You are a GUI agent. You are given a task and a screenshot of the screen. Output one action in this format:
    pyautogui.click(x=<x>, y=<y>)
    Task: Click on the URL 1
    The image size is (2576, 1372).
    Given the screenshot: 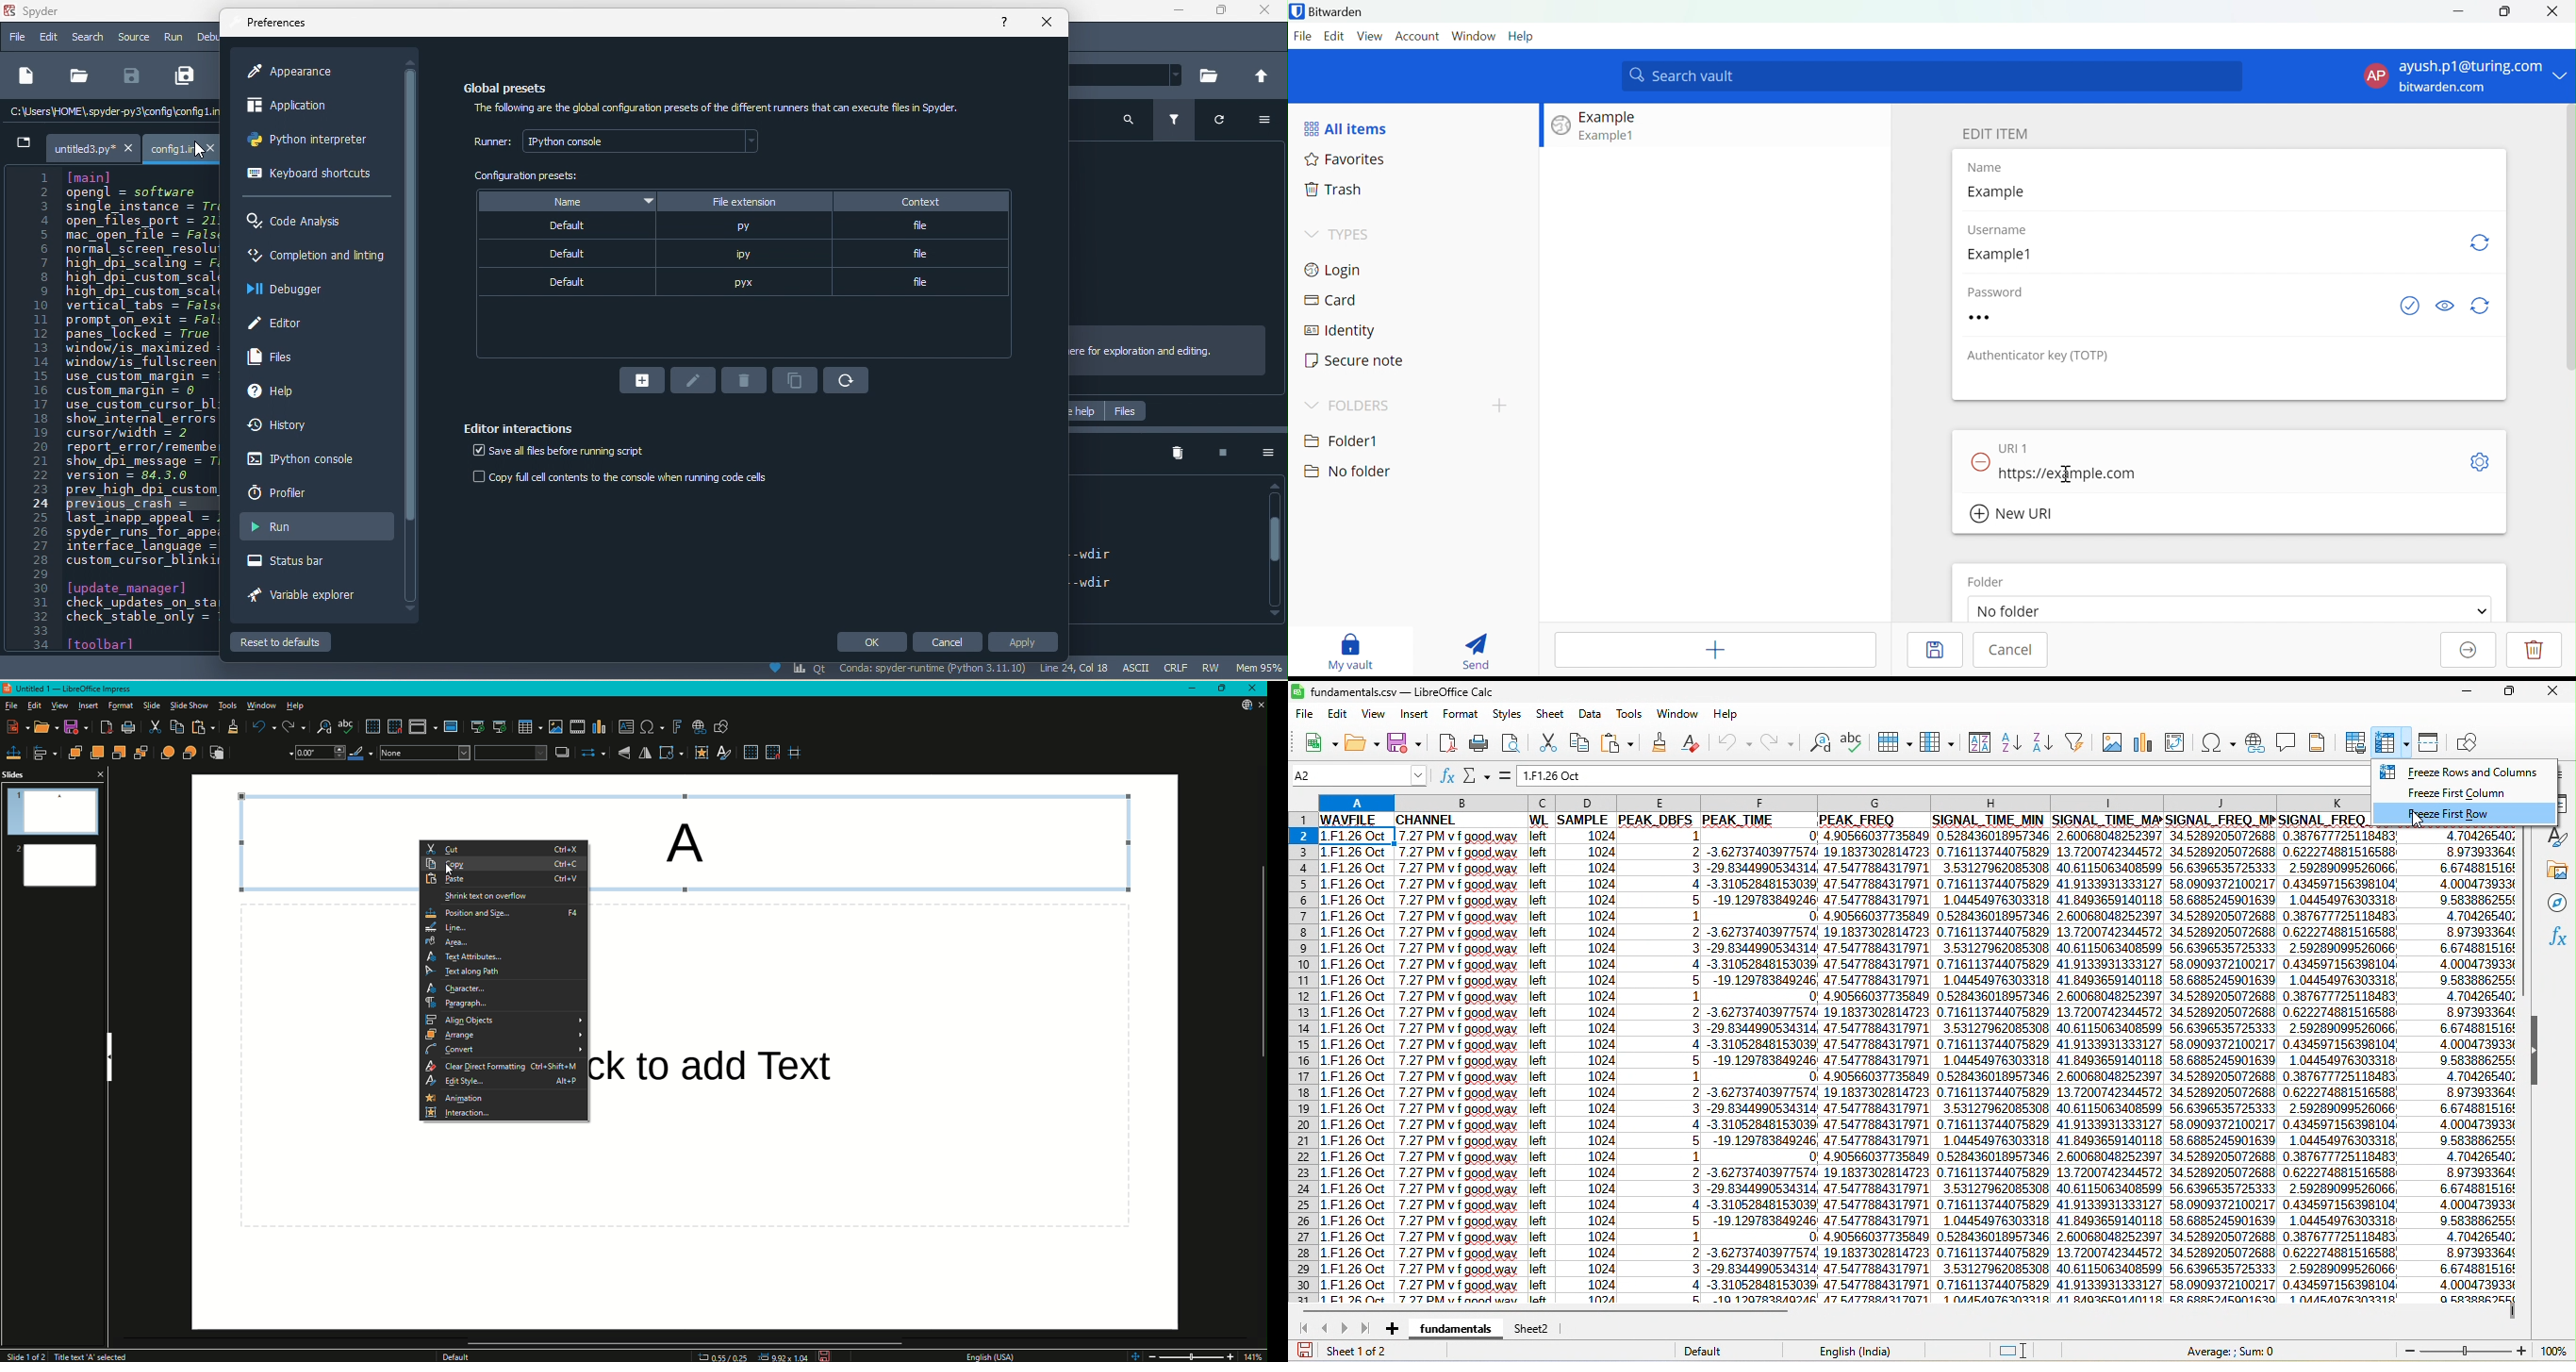 What is the action you would take?
    pyautogui.click(x=2019, y=447)
    